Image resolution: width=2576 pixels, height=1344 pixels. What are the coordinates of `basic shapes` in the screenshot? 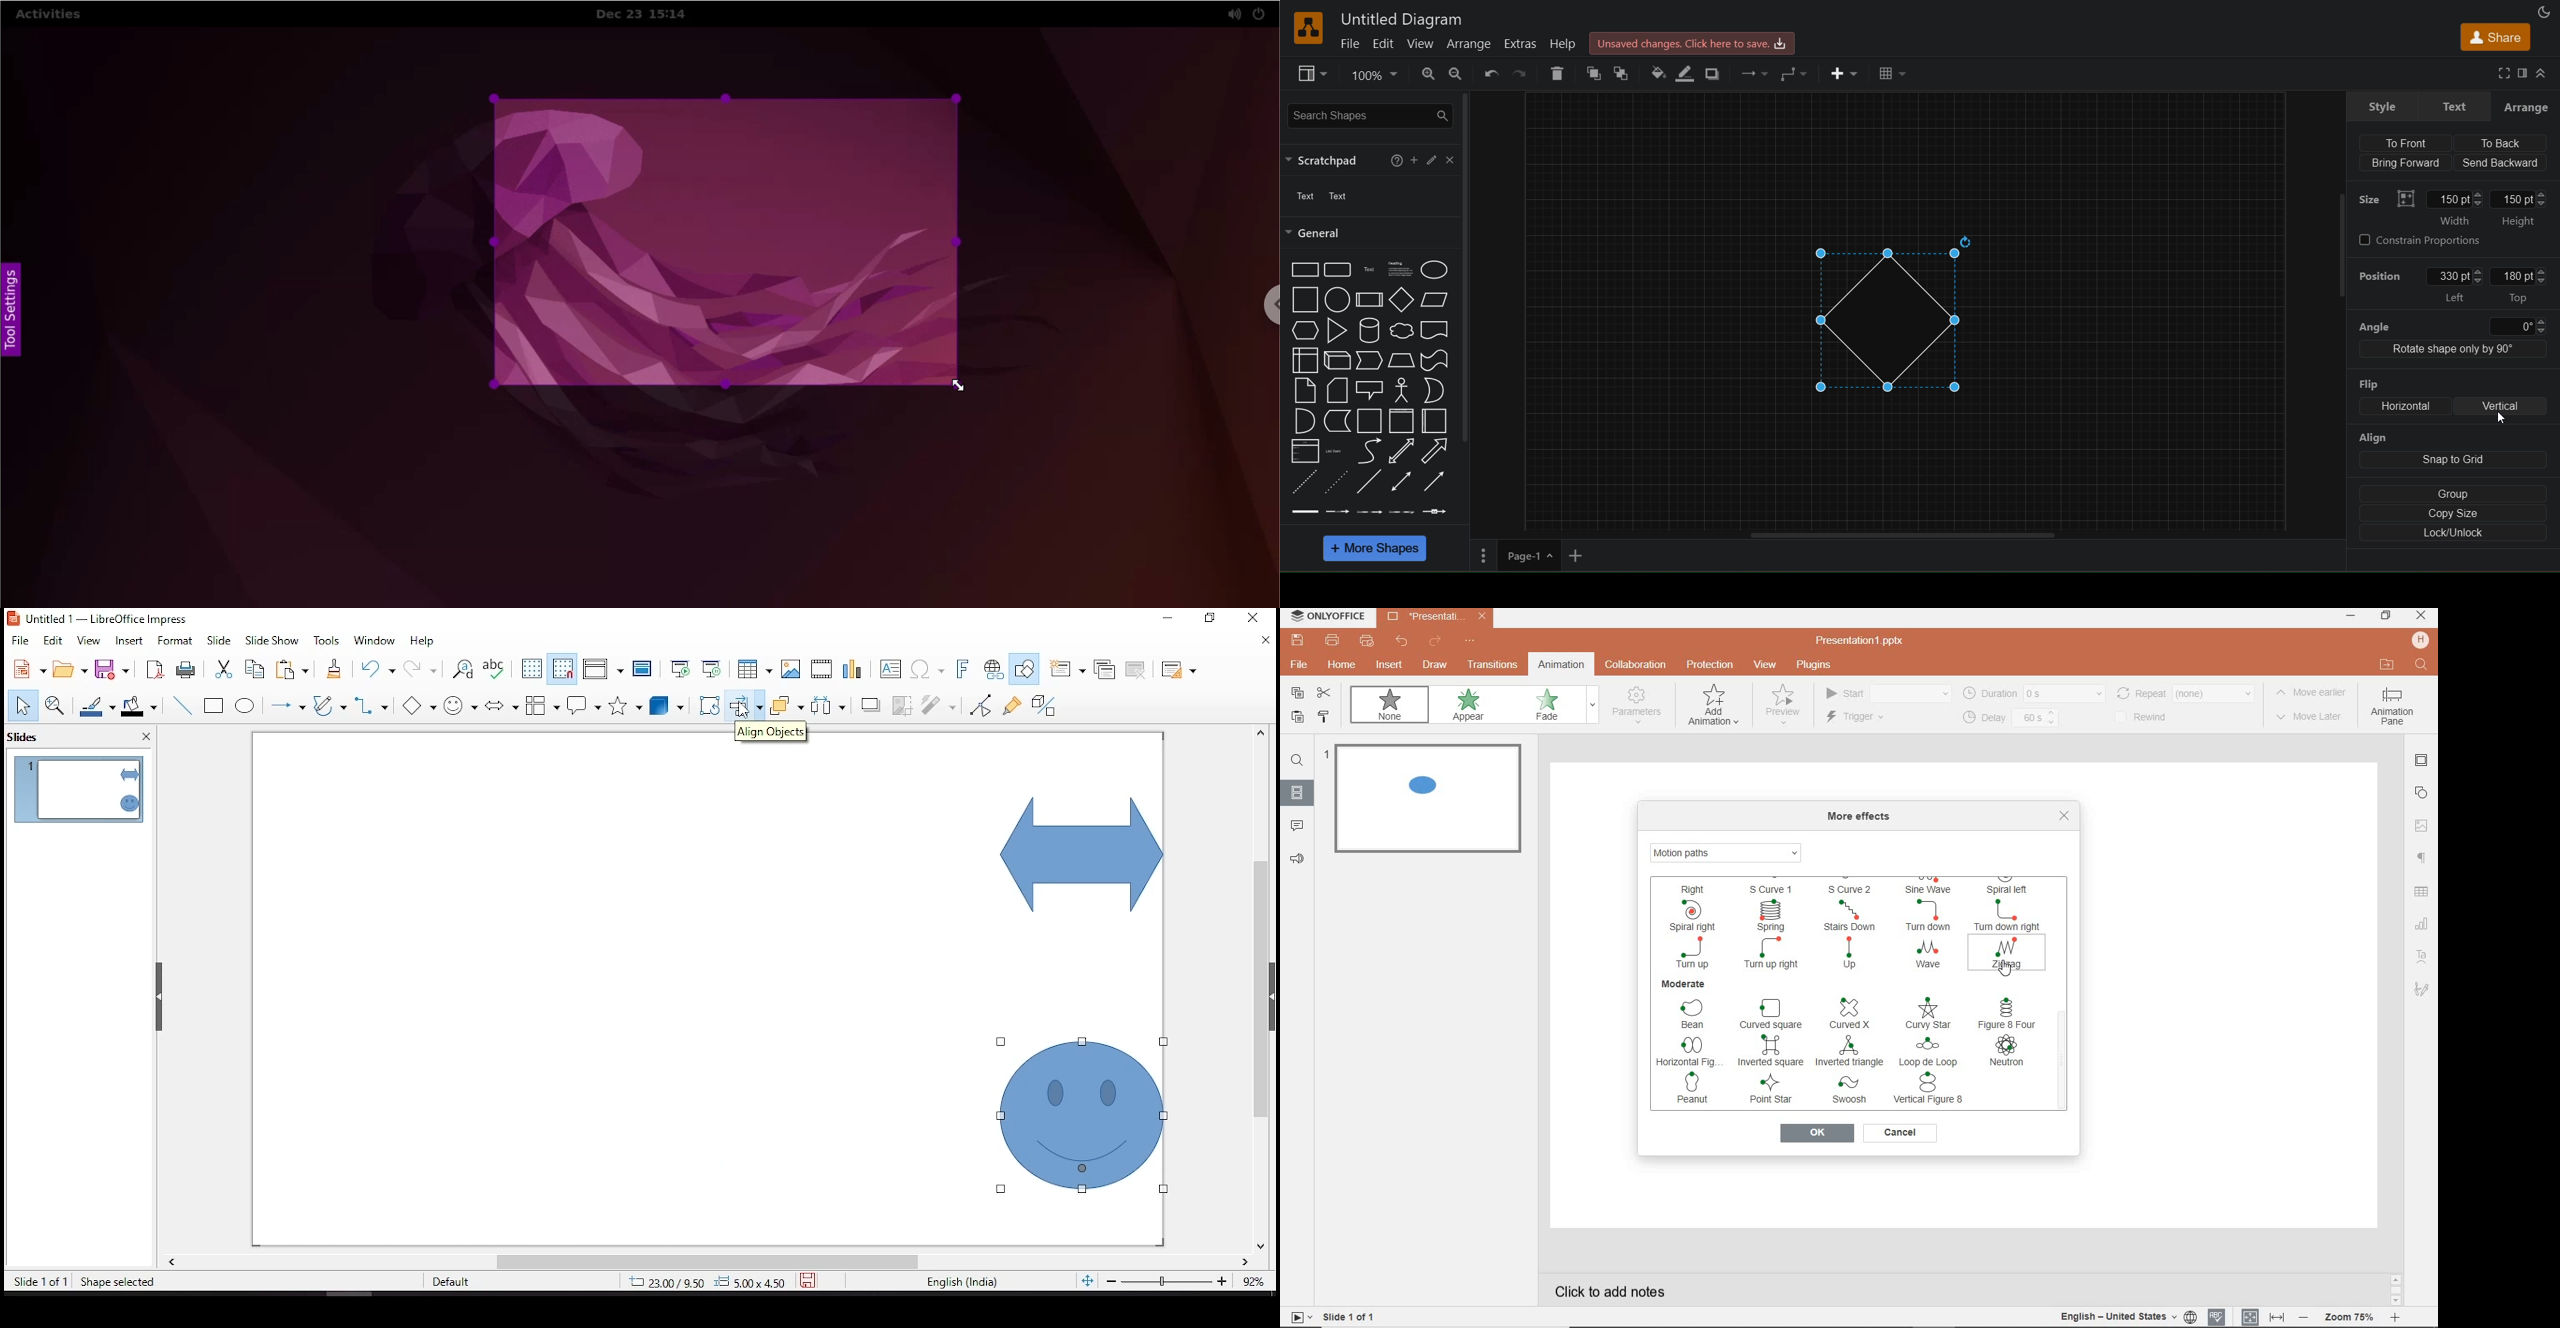 It's located at (419, 706).